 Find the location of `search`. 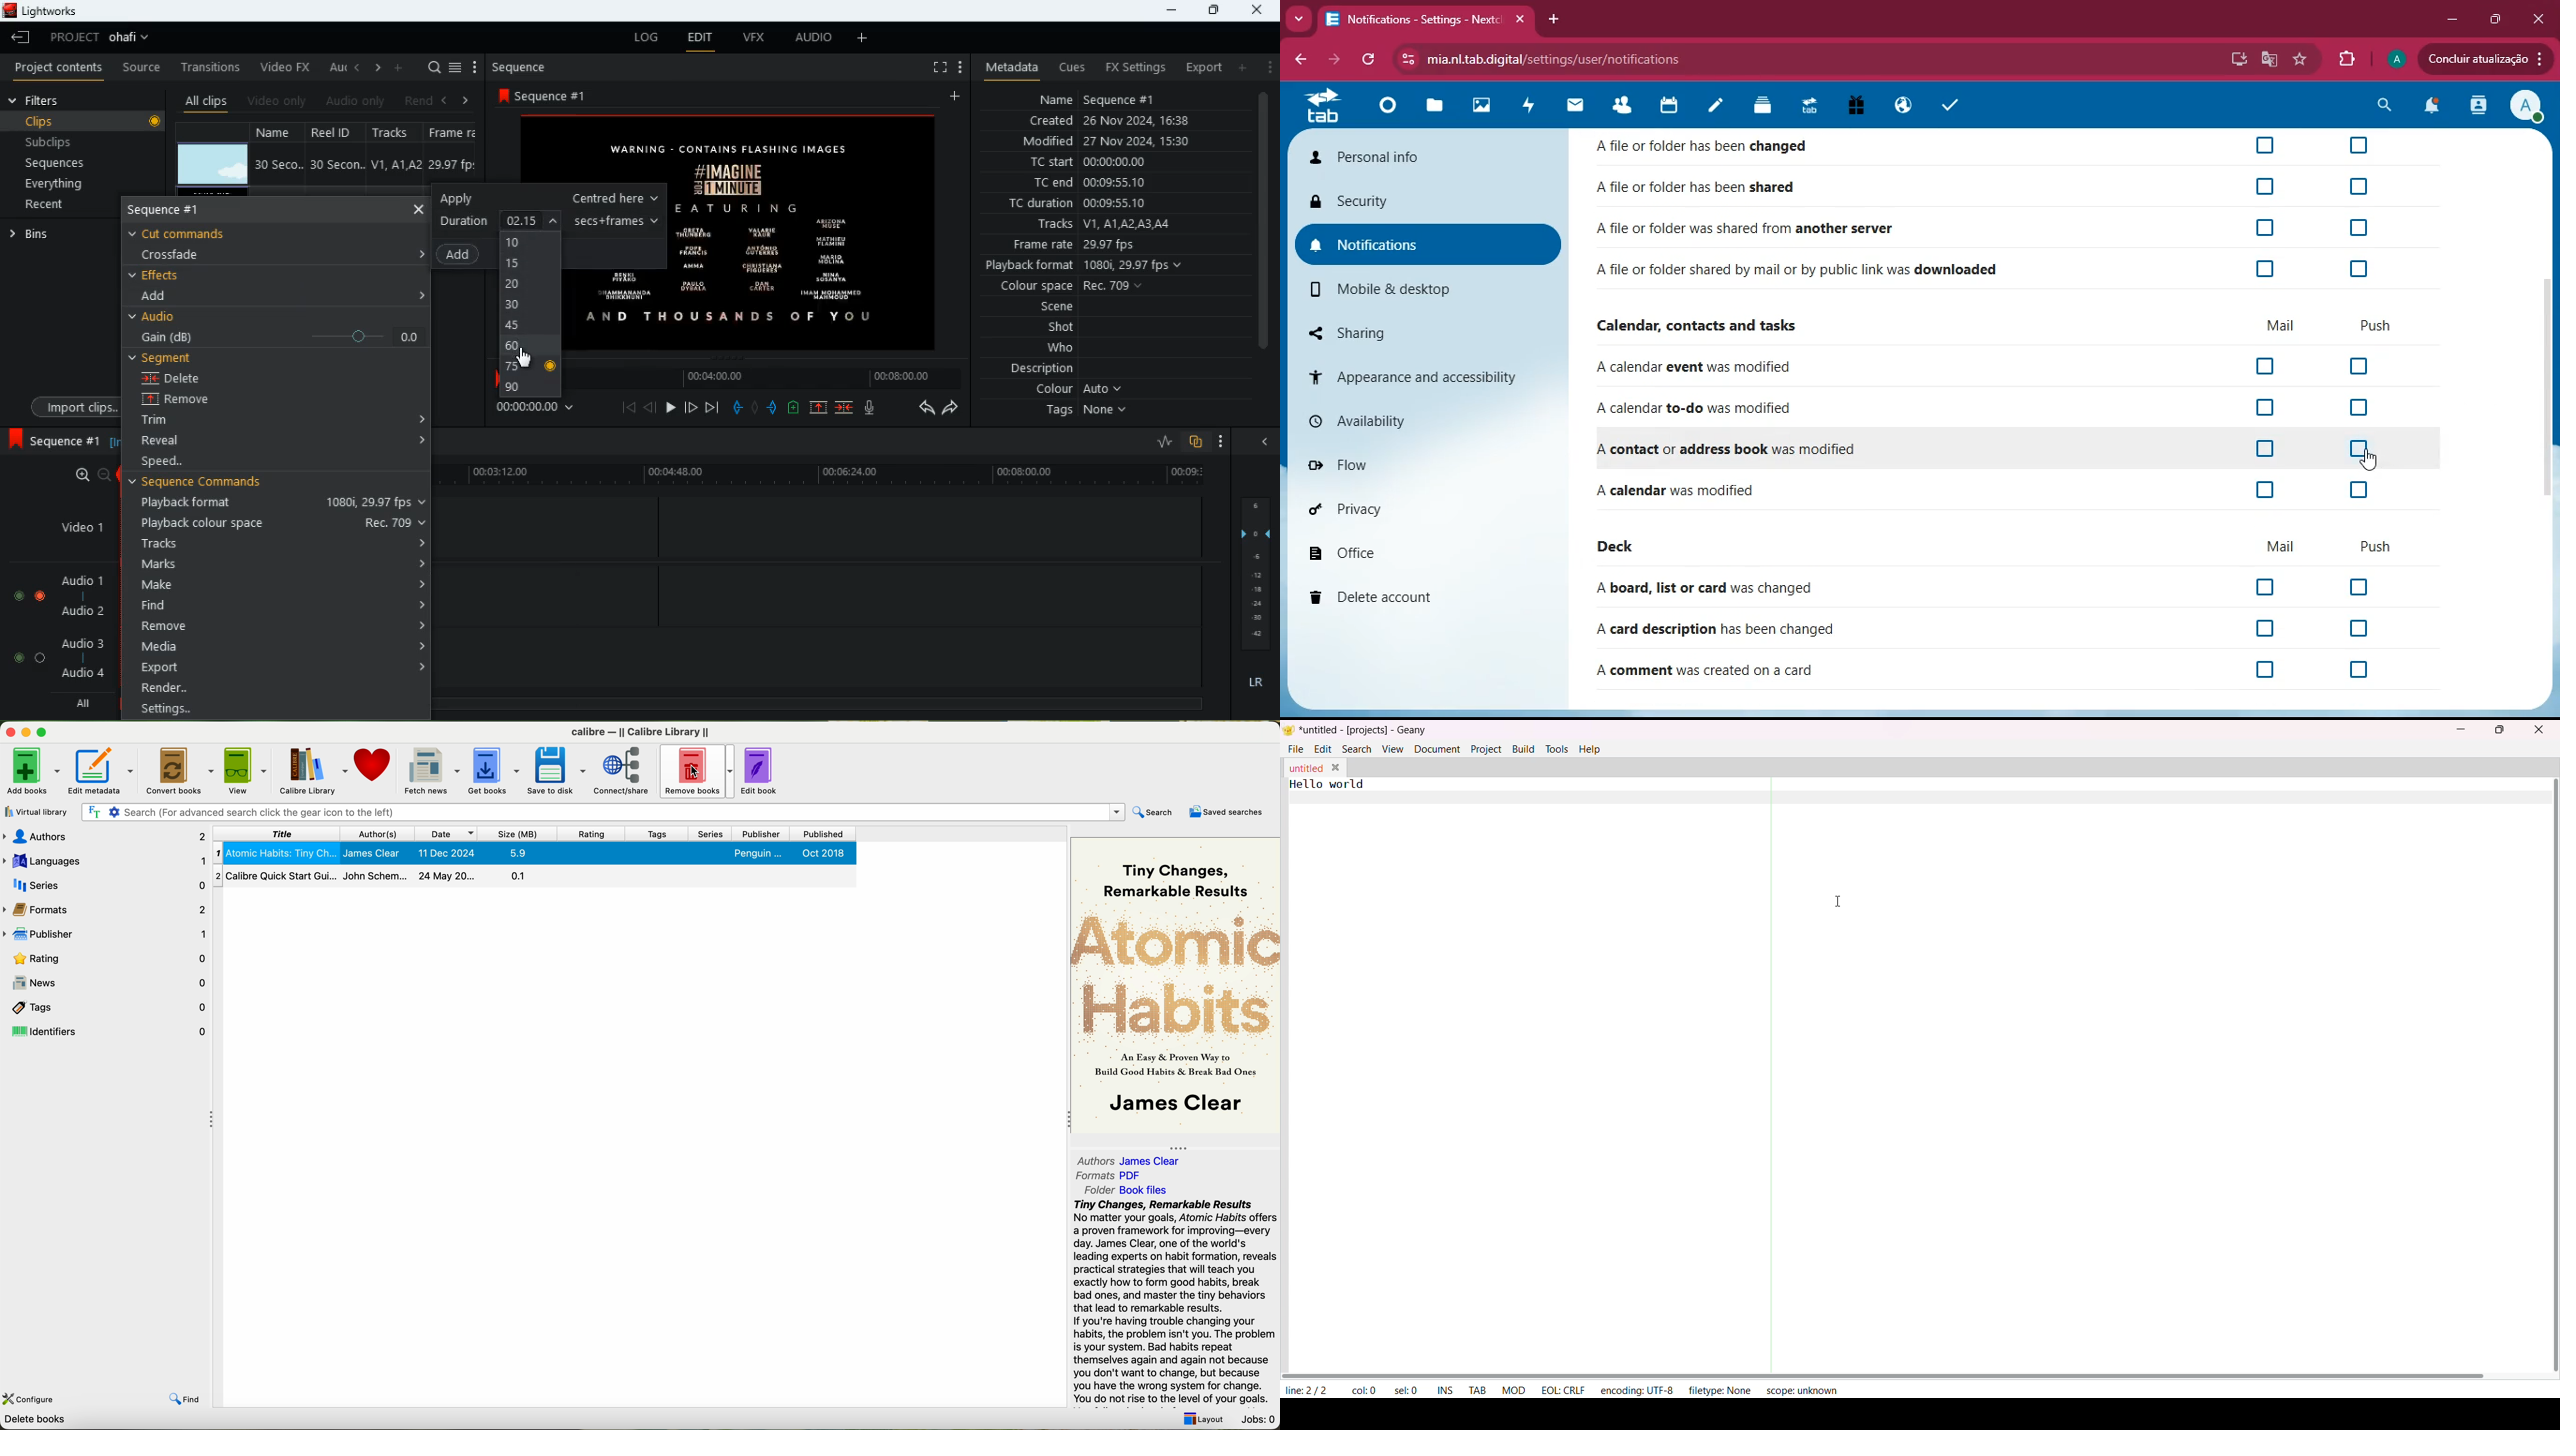

search is located at coordinates (2381, 105).